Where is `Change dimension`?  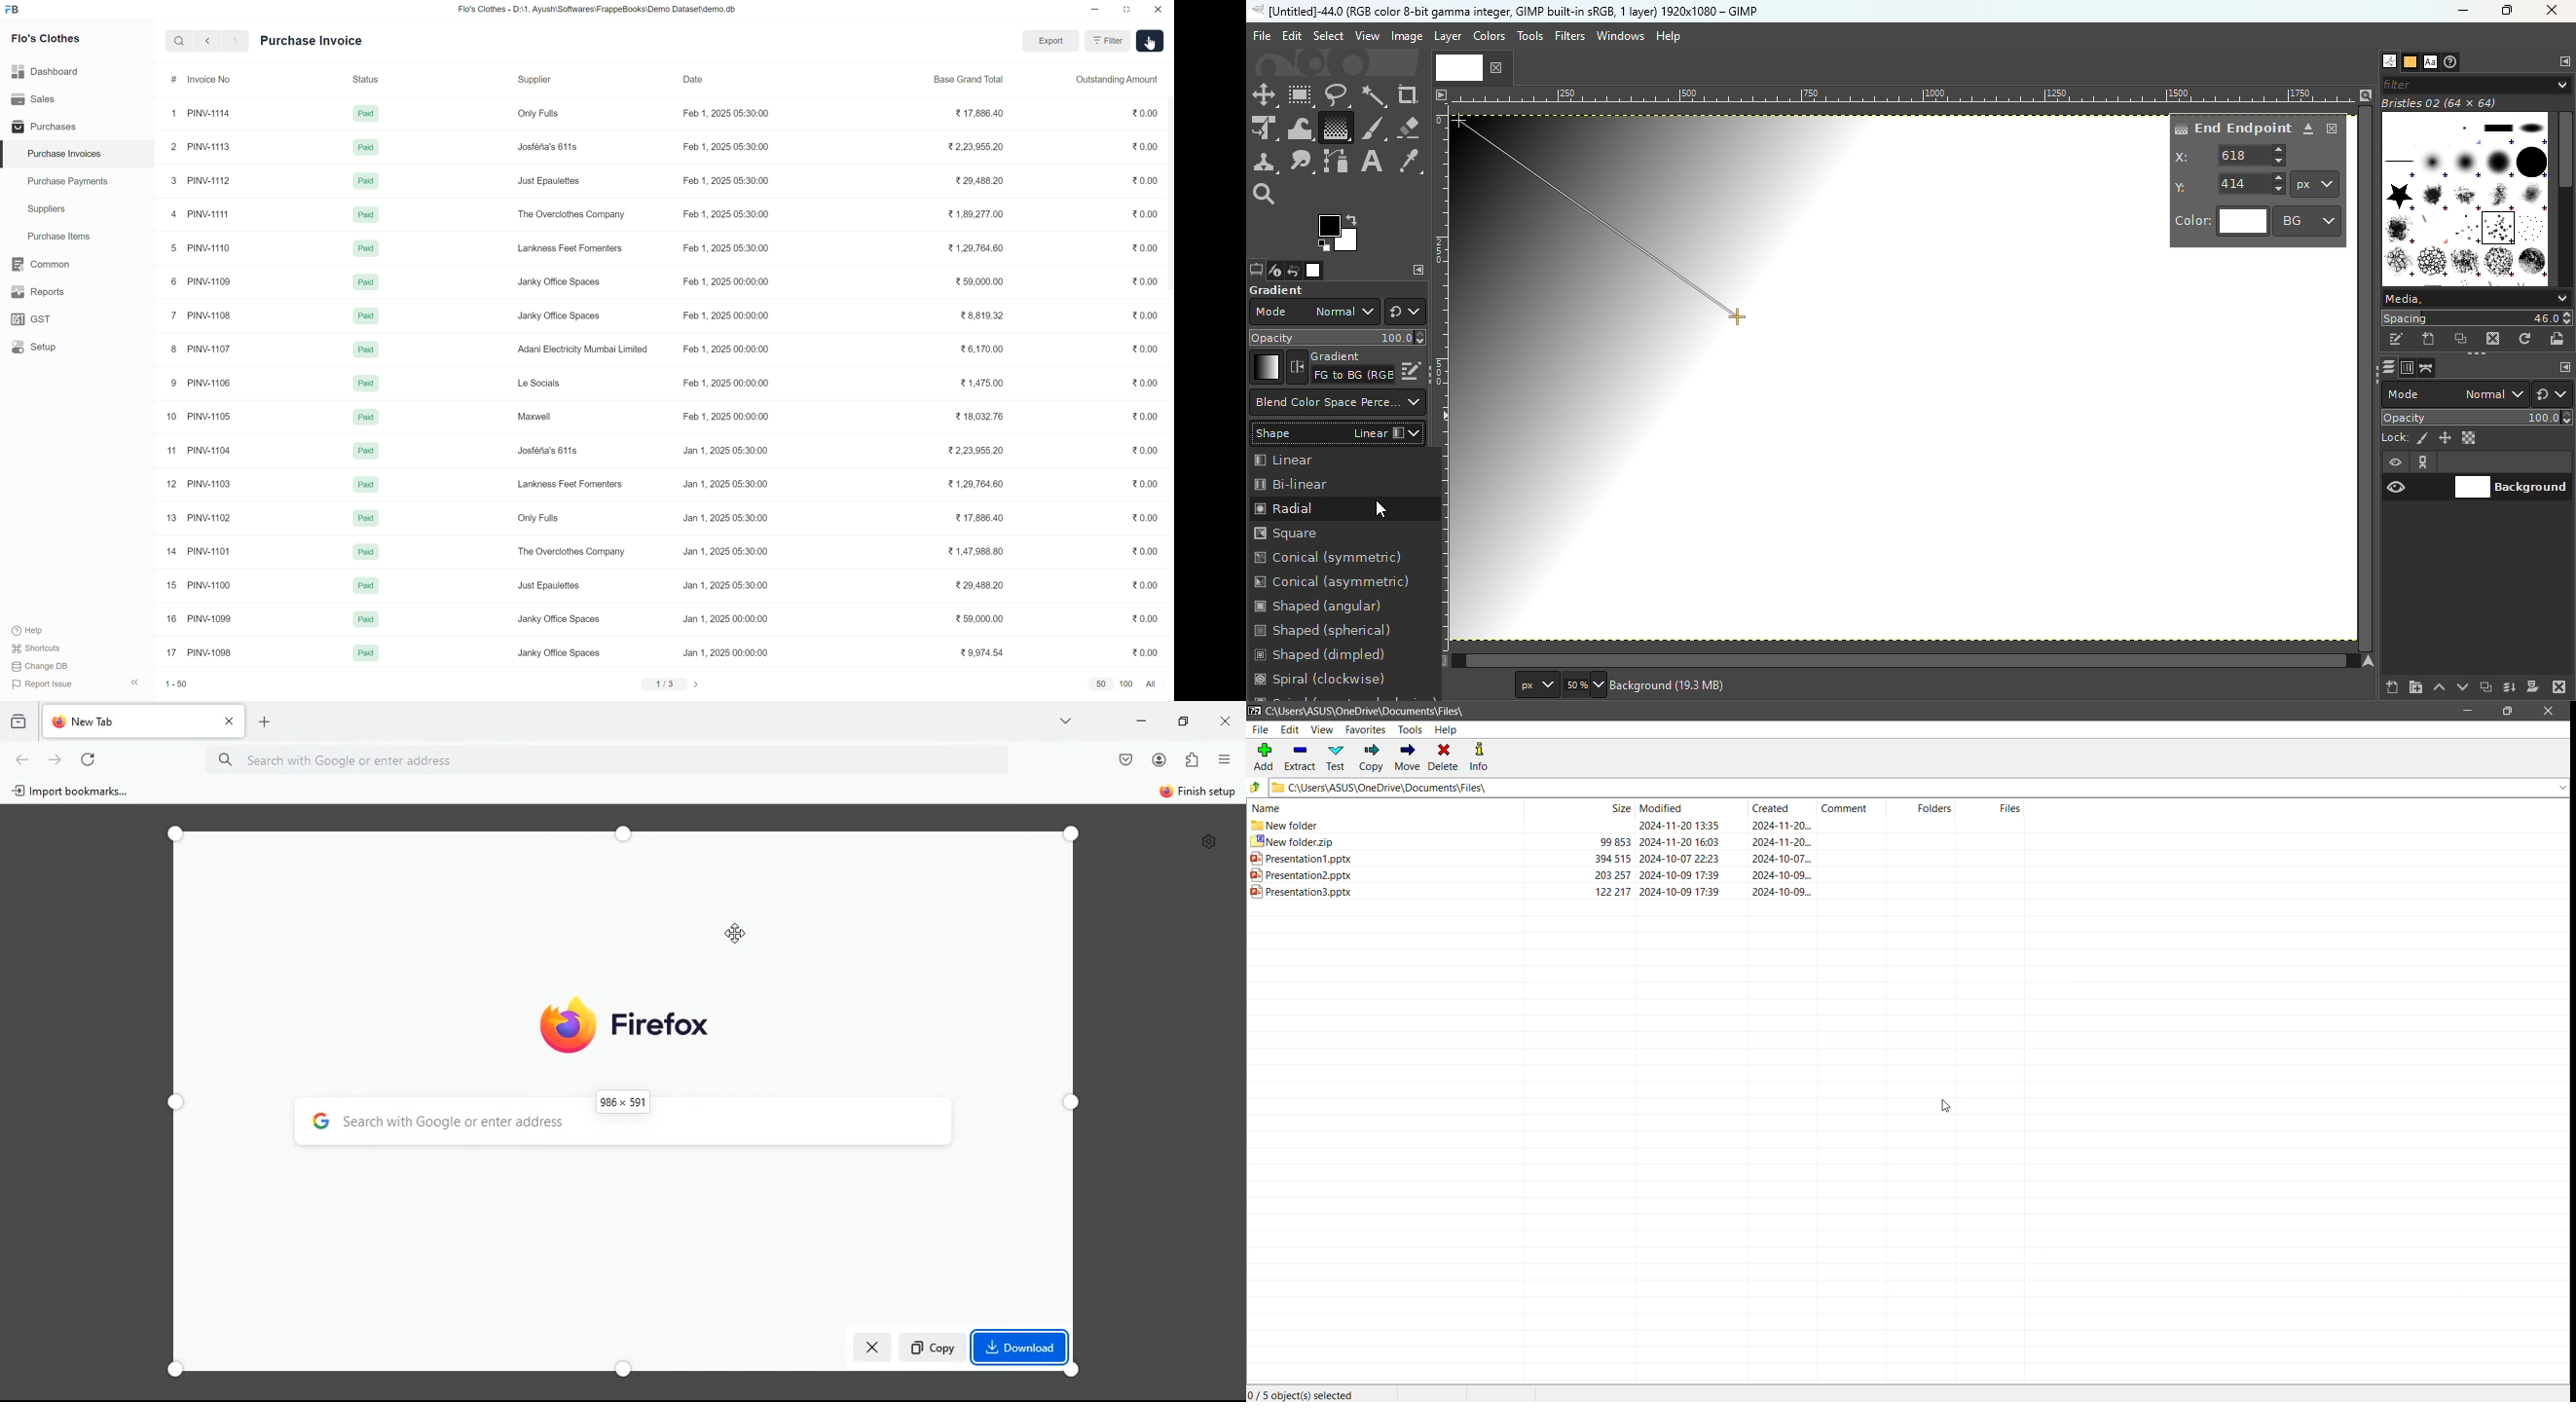 Change dimension is located at coordinates (1126, 9).